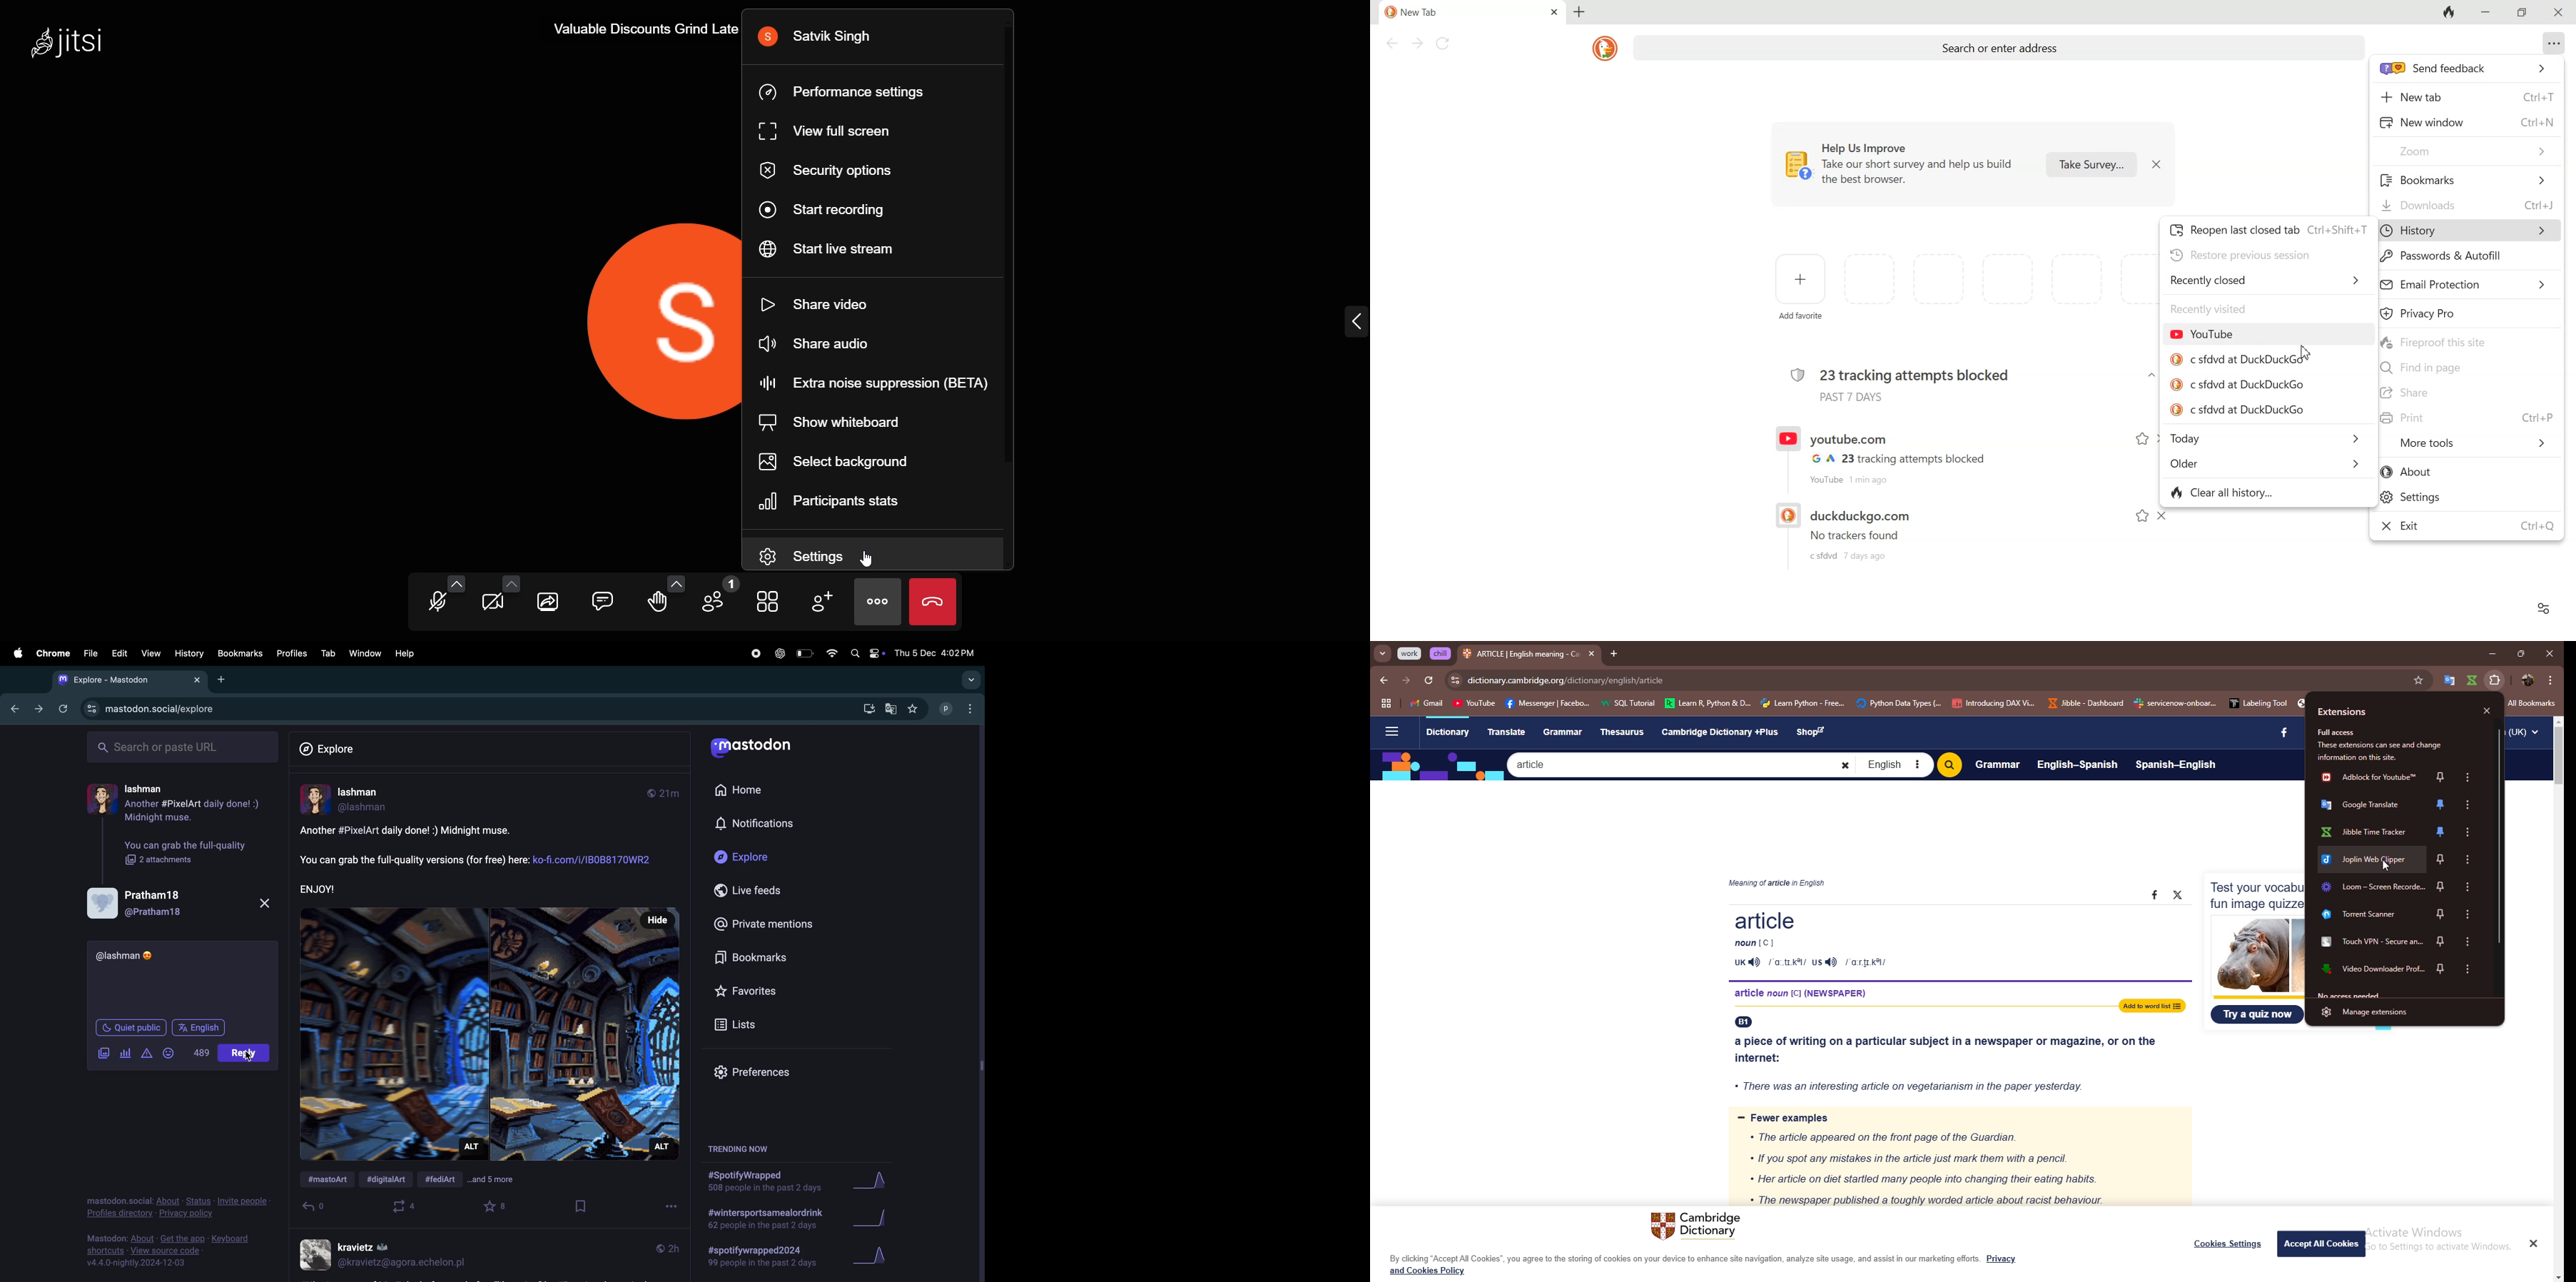  What do you see at coordinates (2550, 653) in the screenshot?
I see `close` at bounding box center [2550, 653].